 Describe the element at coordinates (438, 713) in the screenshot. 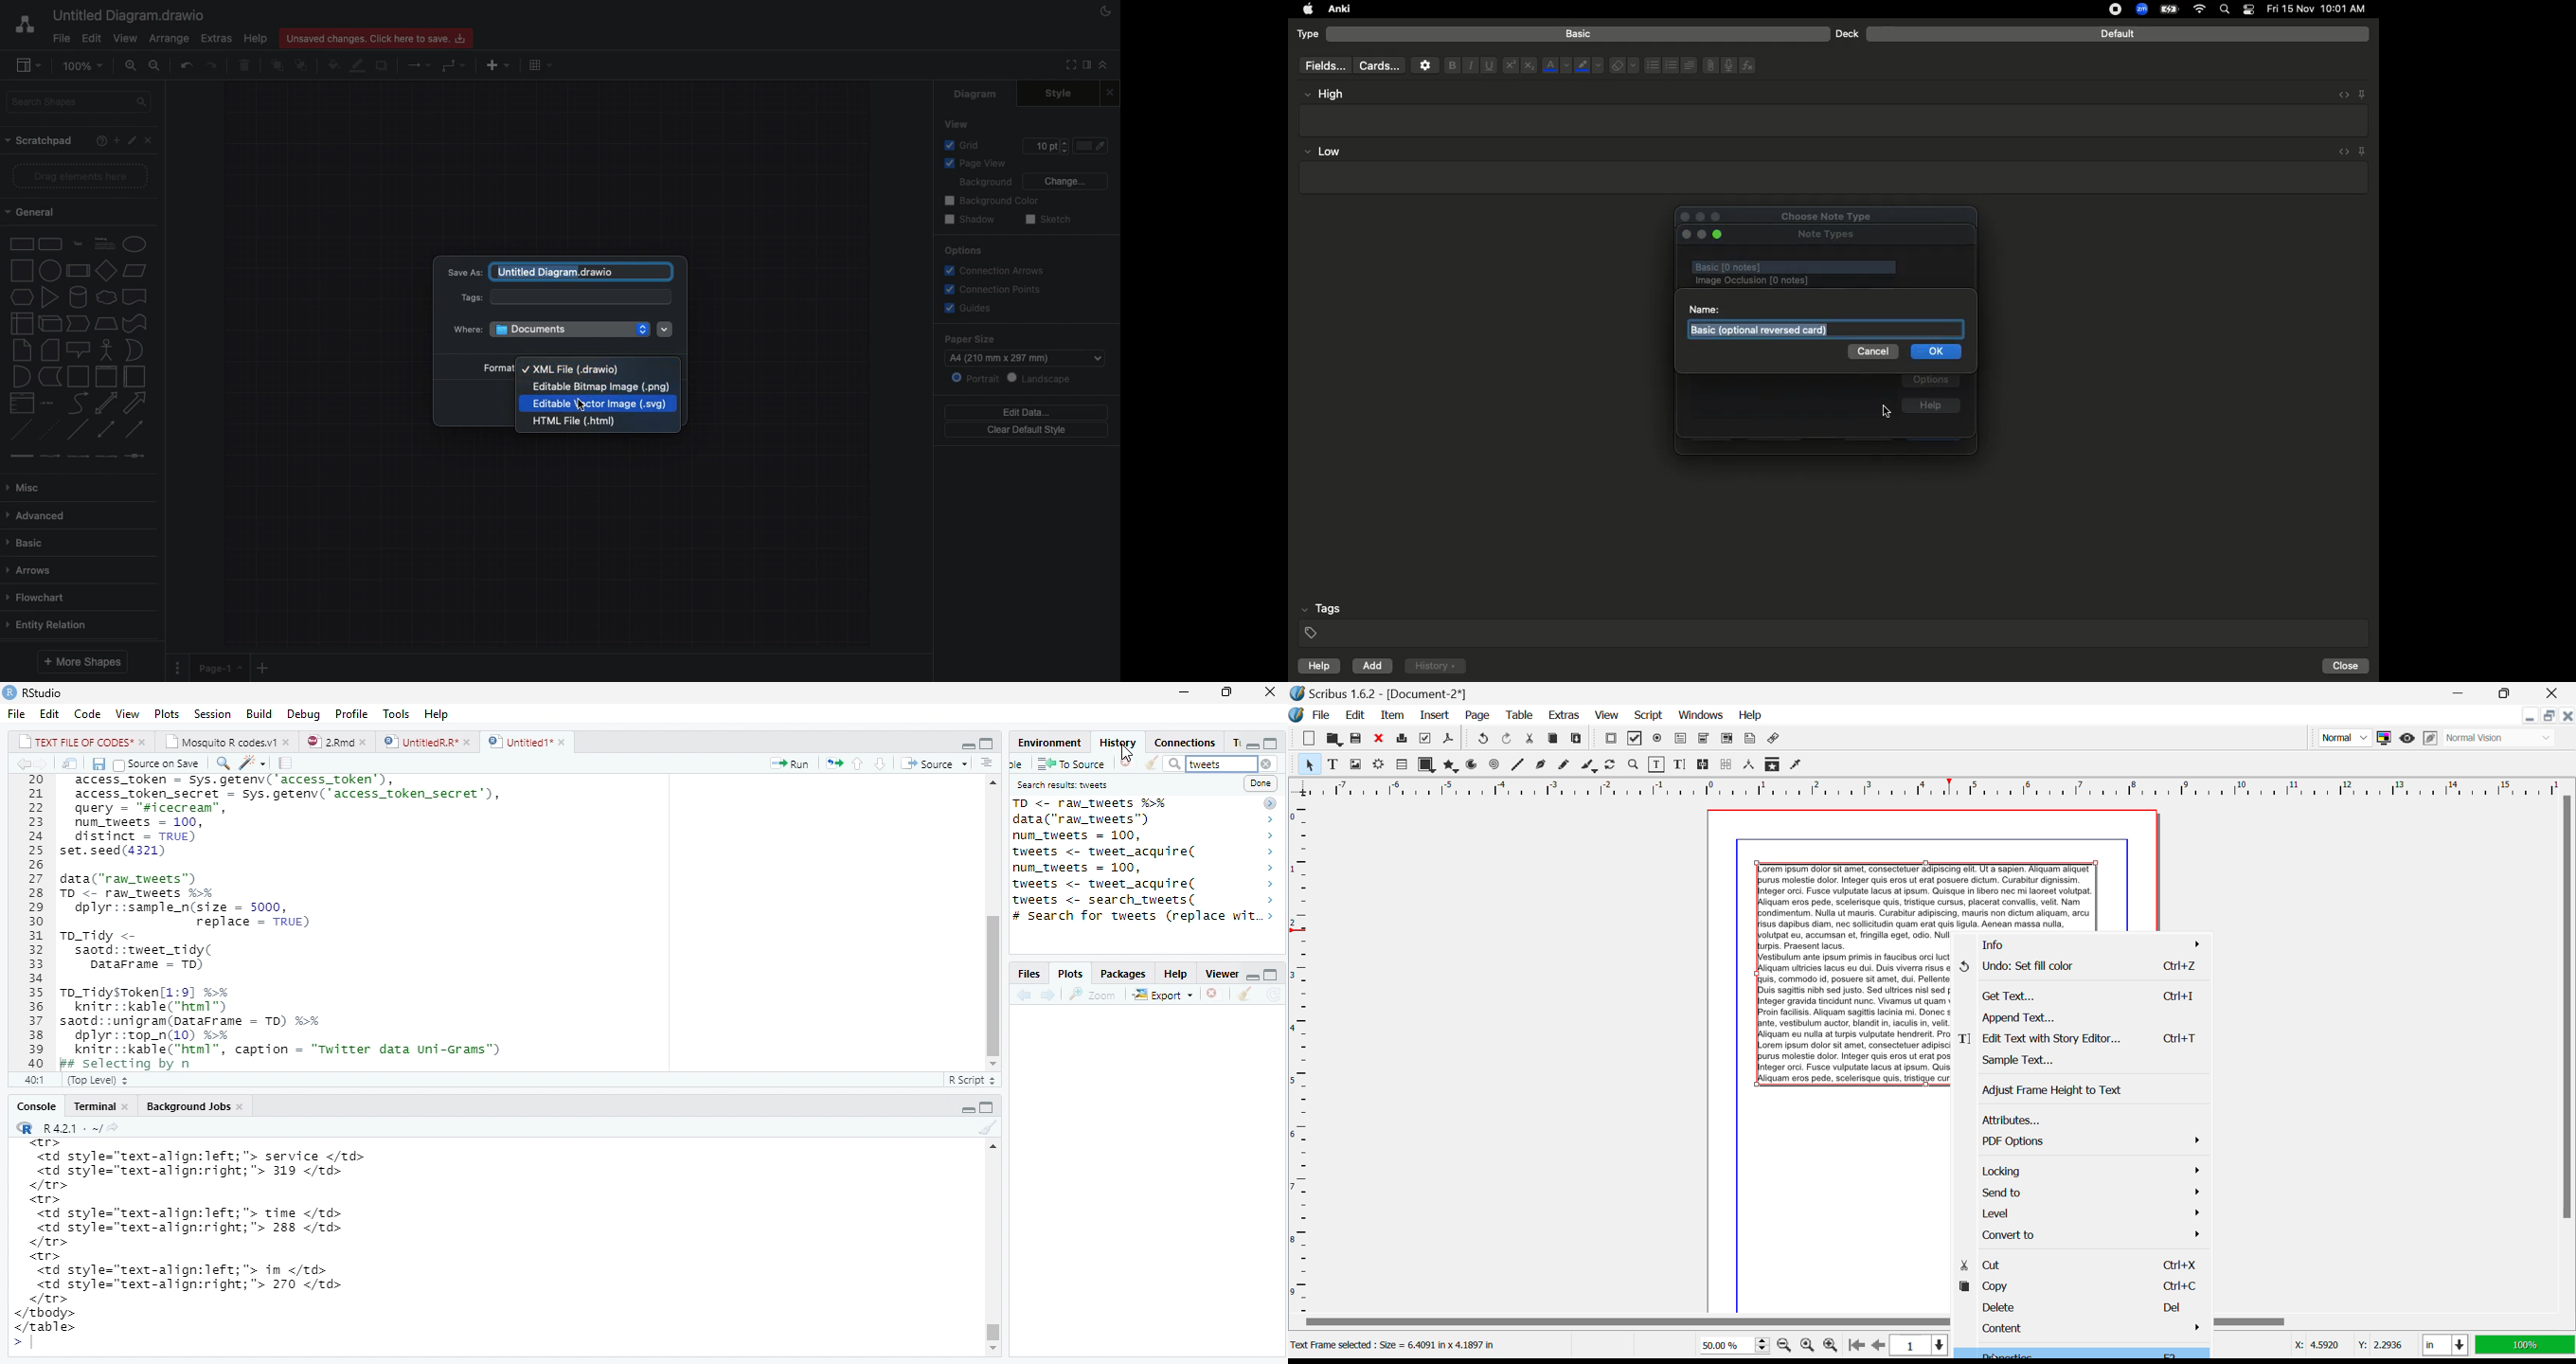

I see `Help` at that location.